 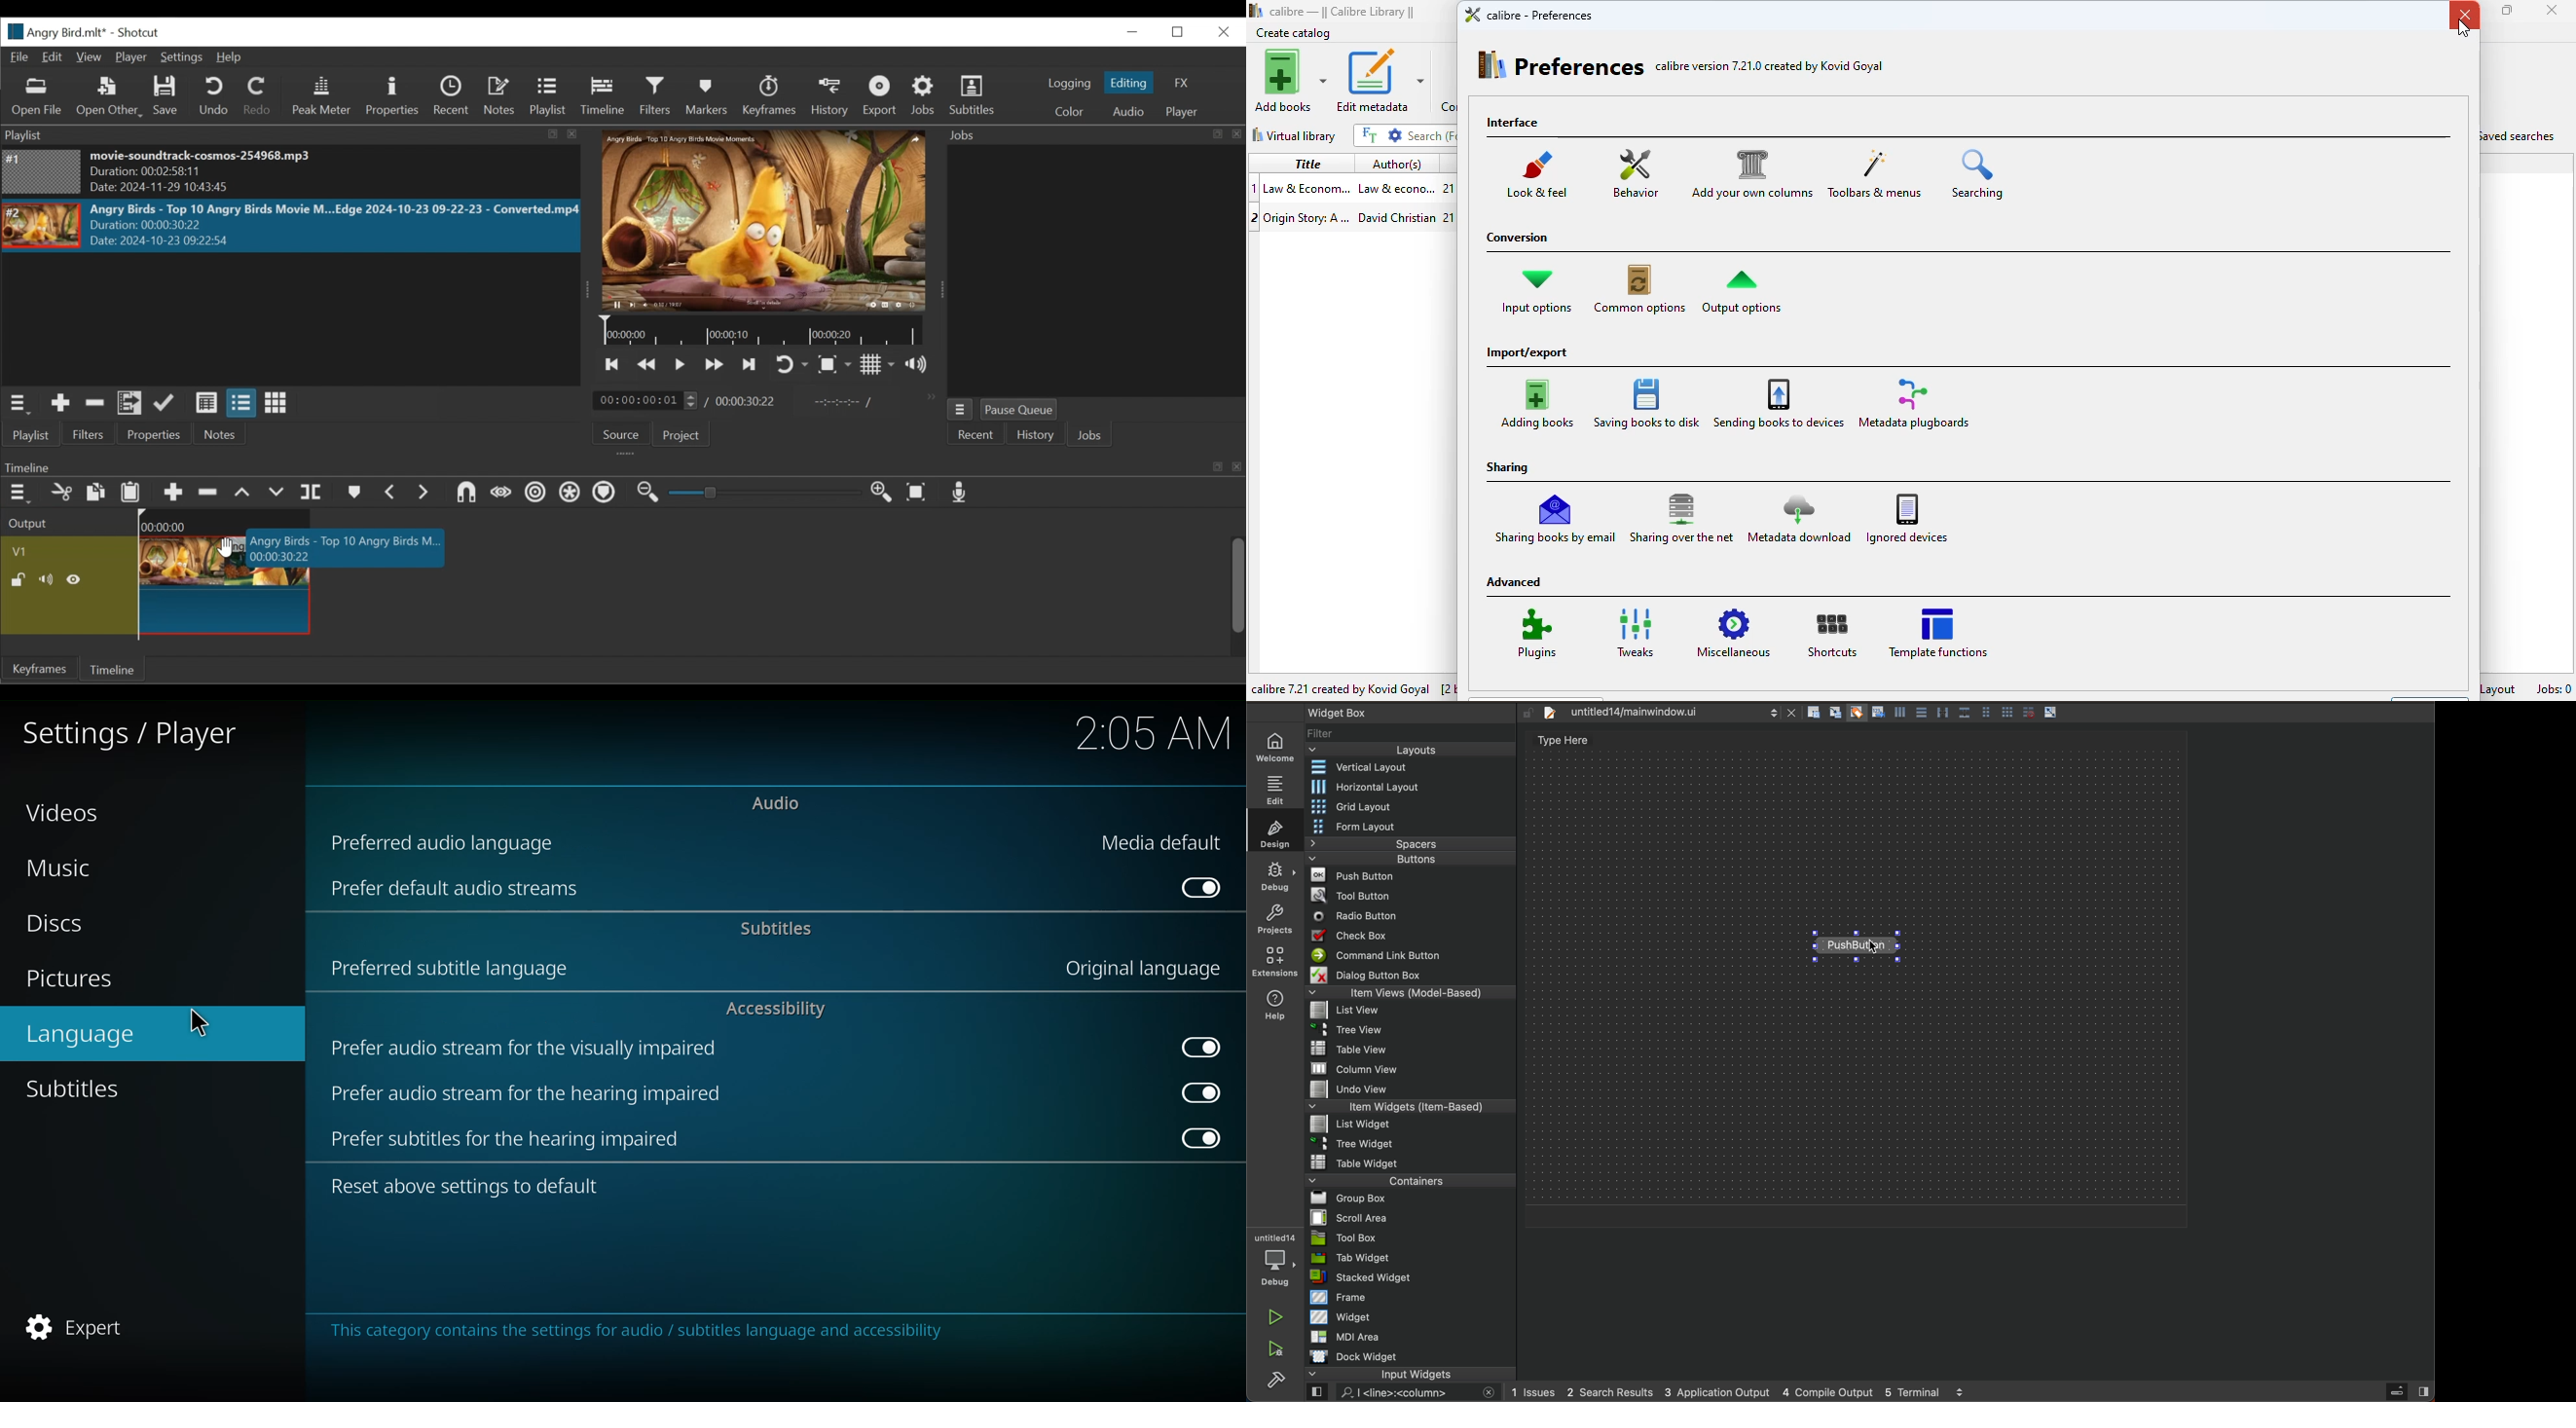 What do you see at coordinates (1557, 516) in the screenshot?
I see `sharing books by email` at bounding box center [1557, 516].